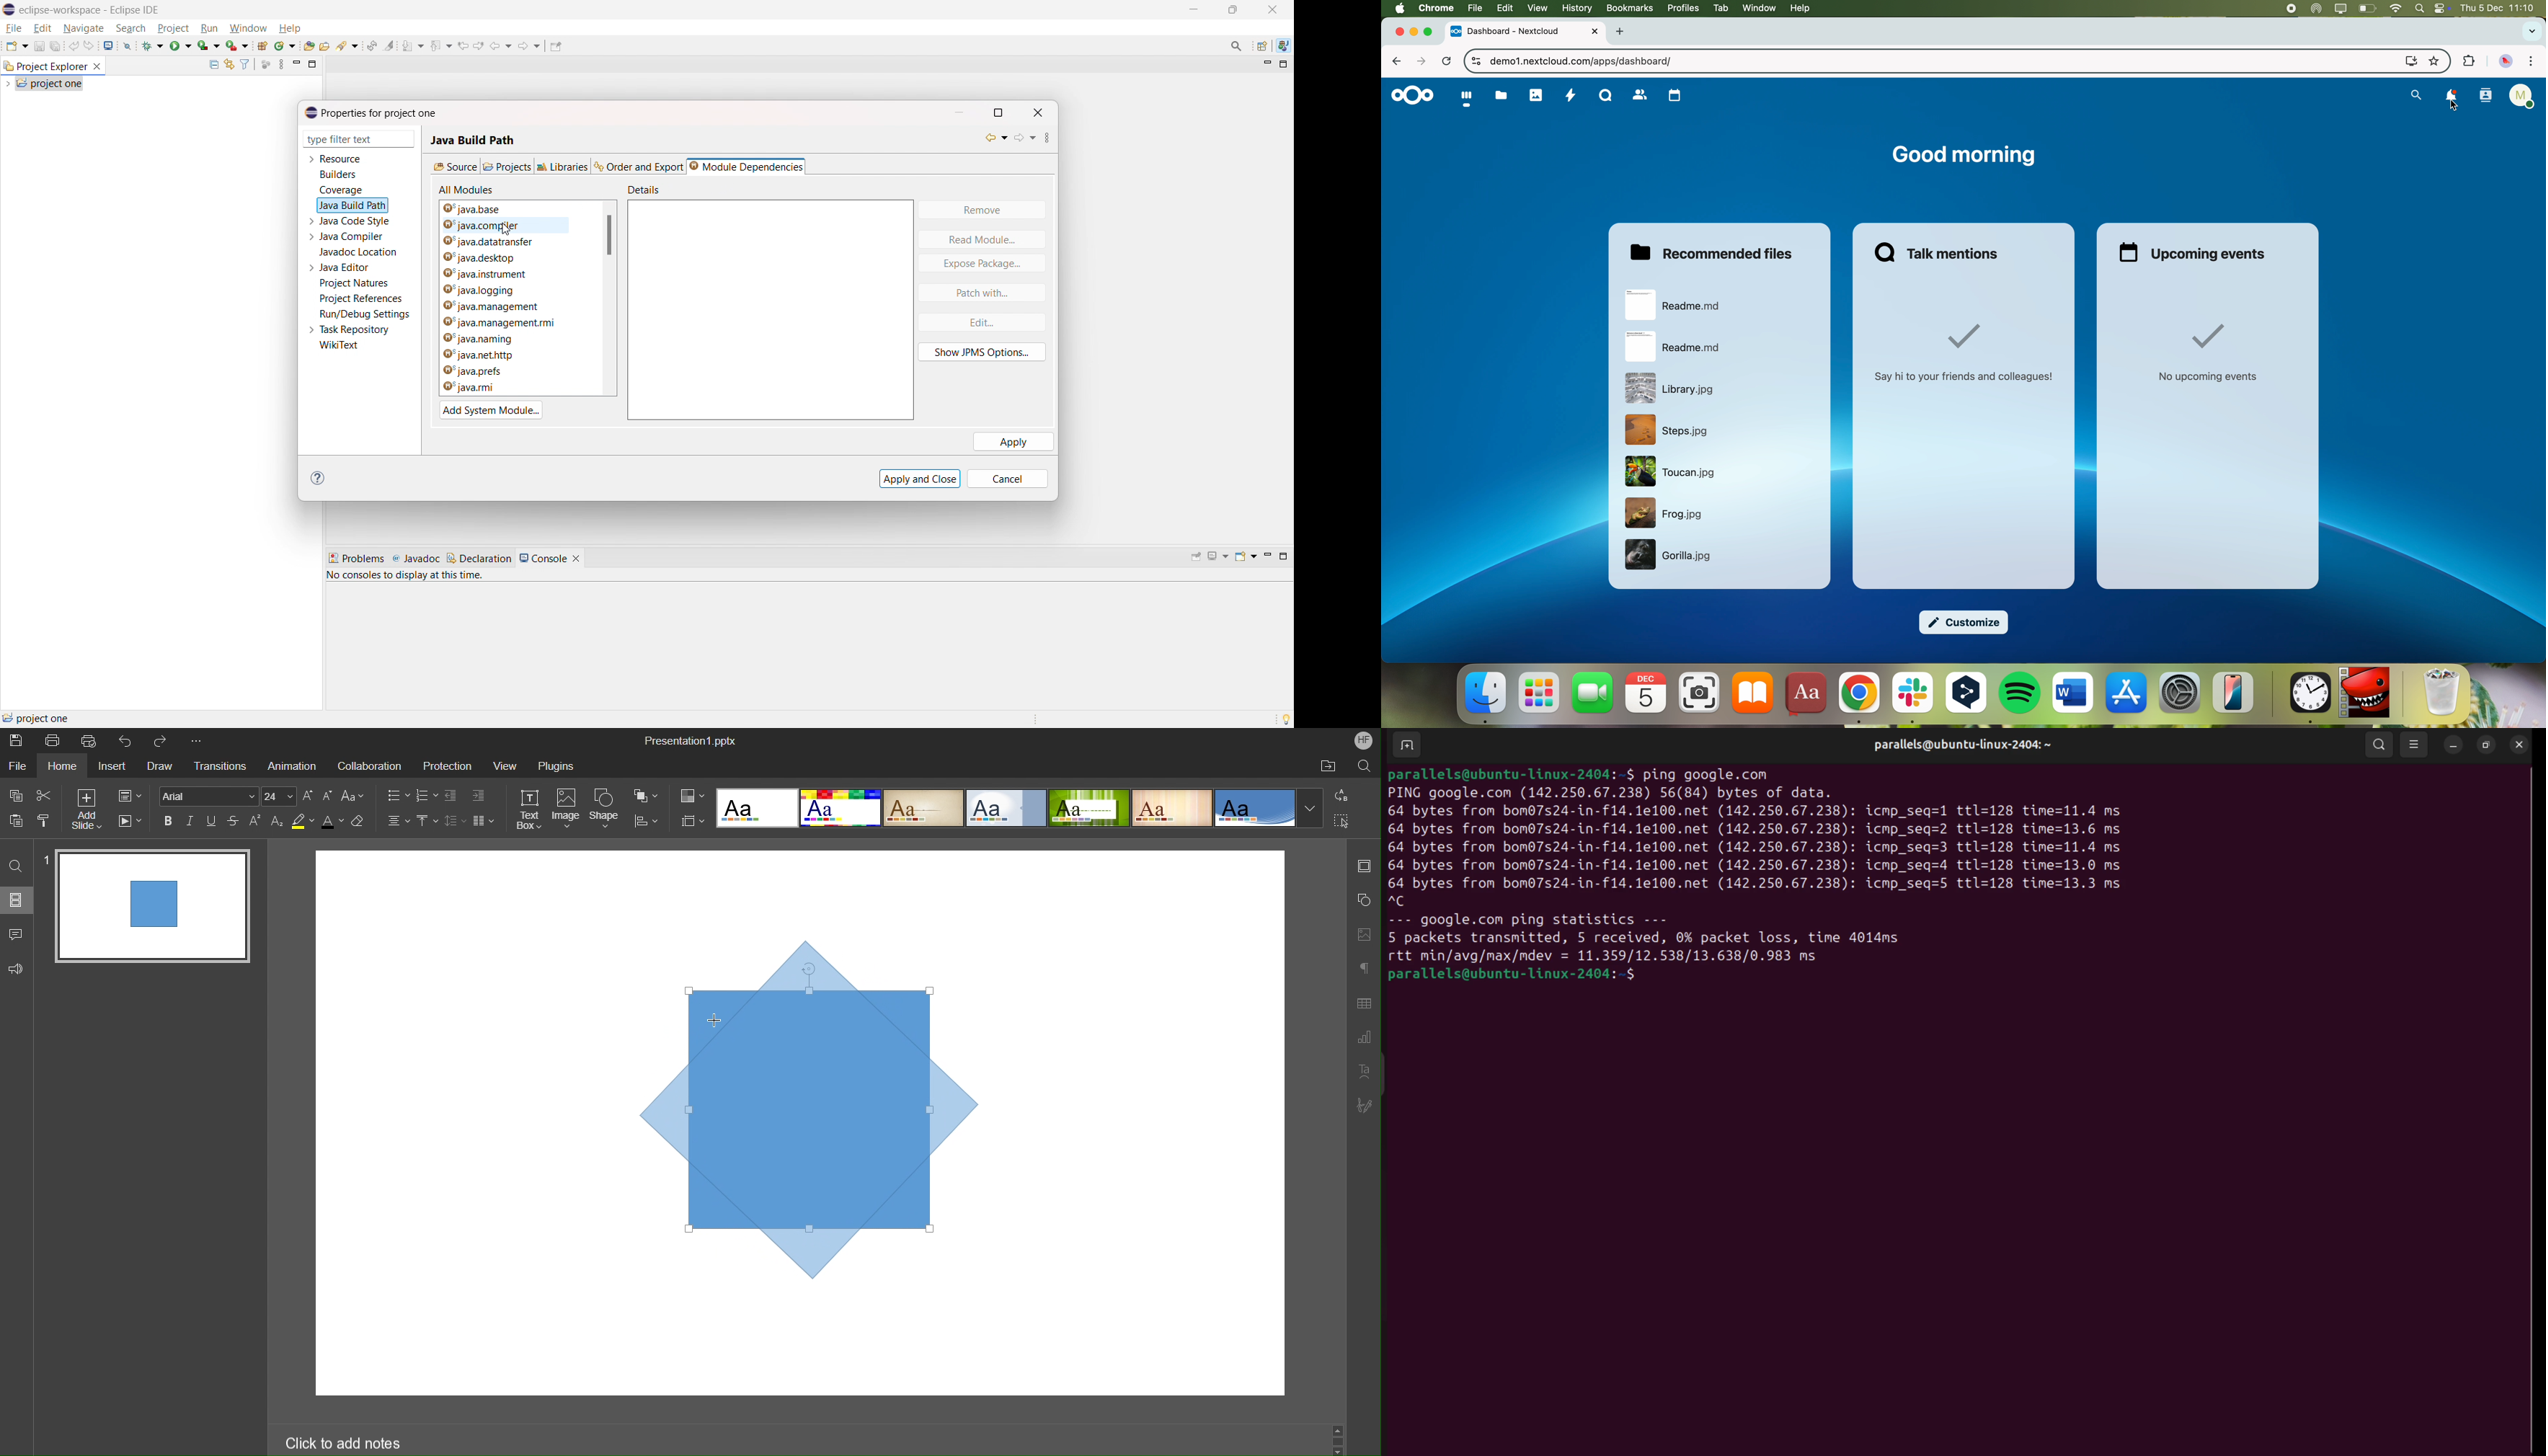 Image resolution: width=2548 pixels, height=1456 pixels. Describe the element at coordinates (325, 45) in the screenshot. I see `open task` at that location.